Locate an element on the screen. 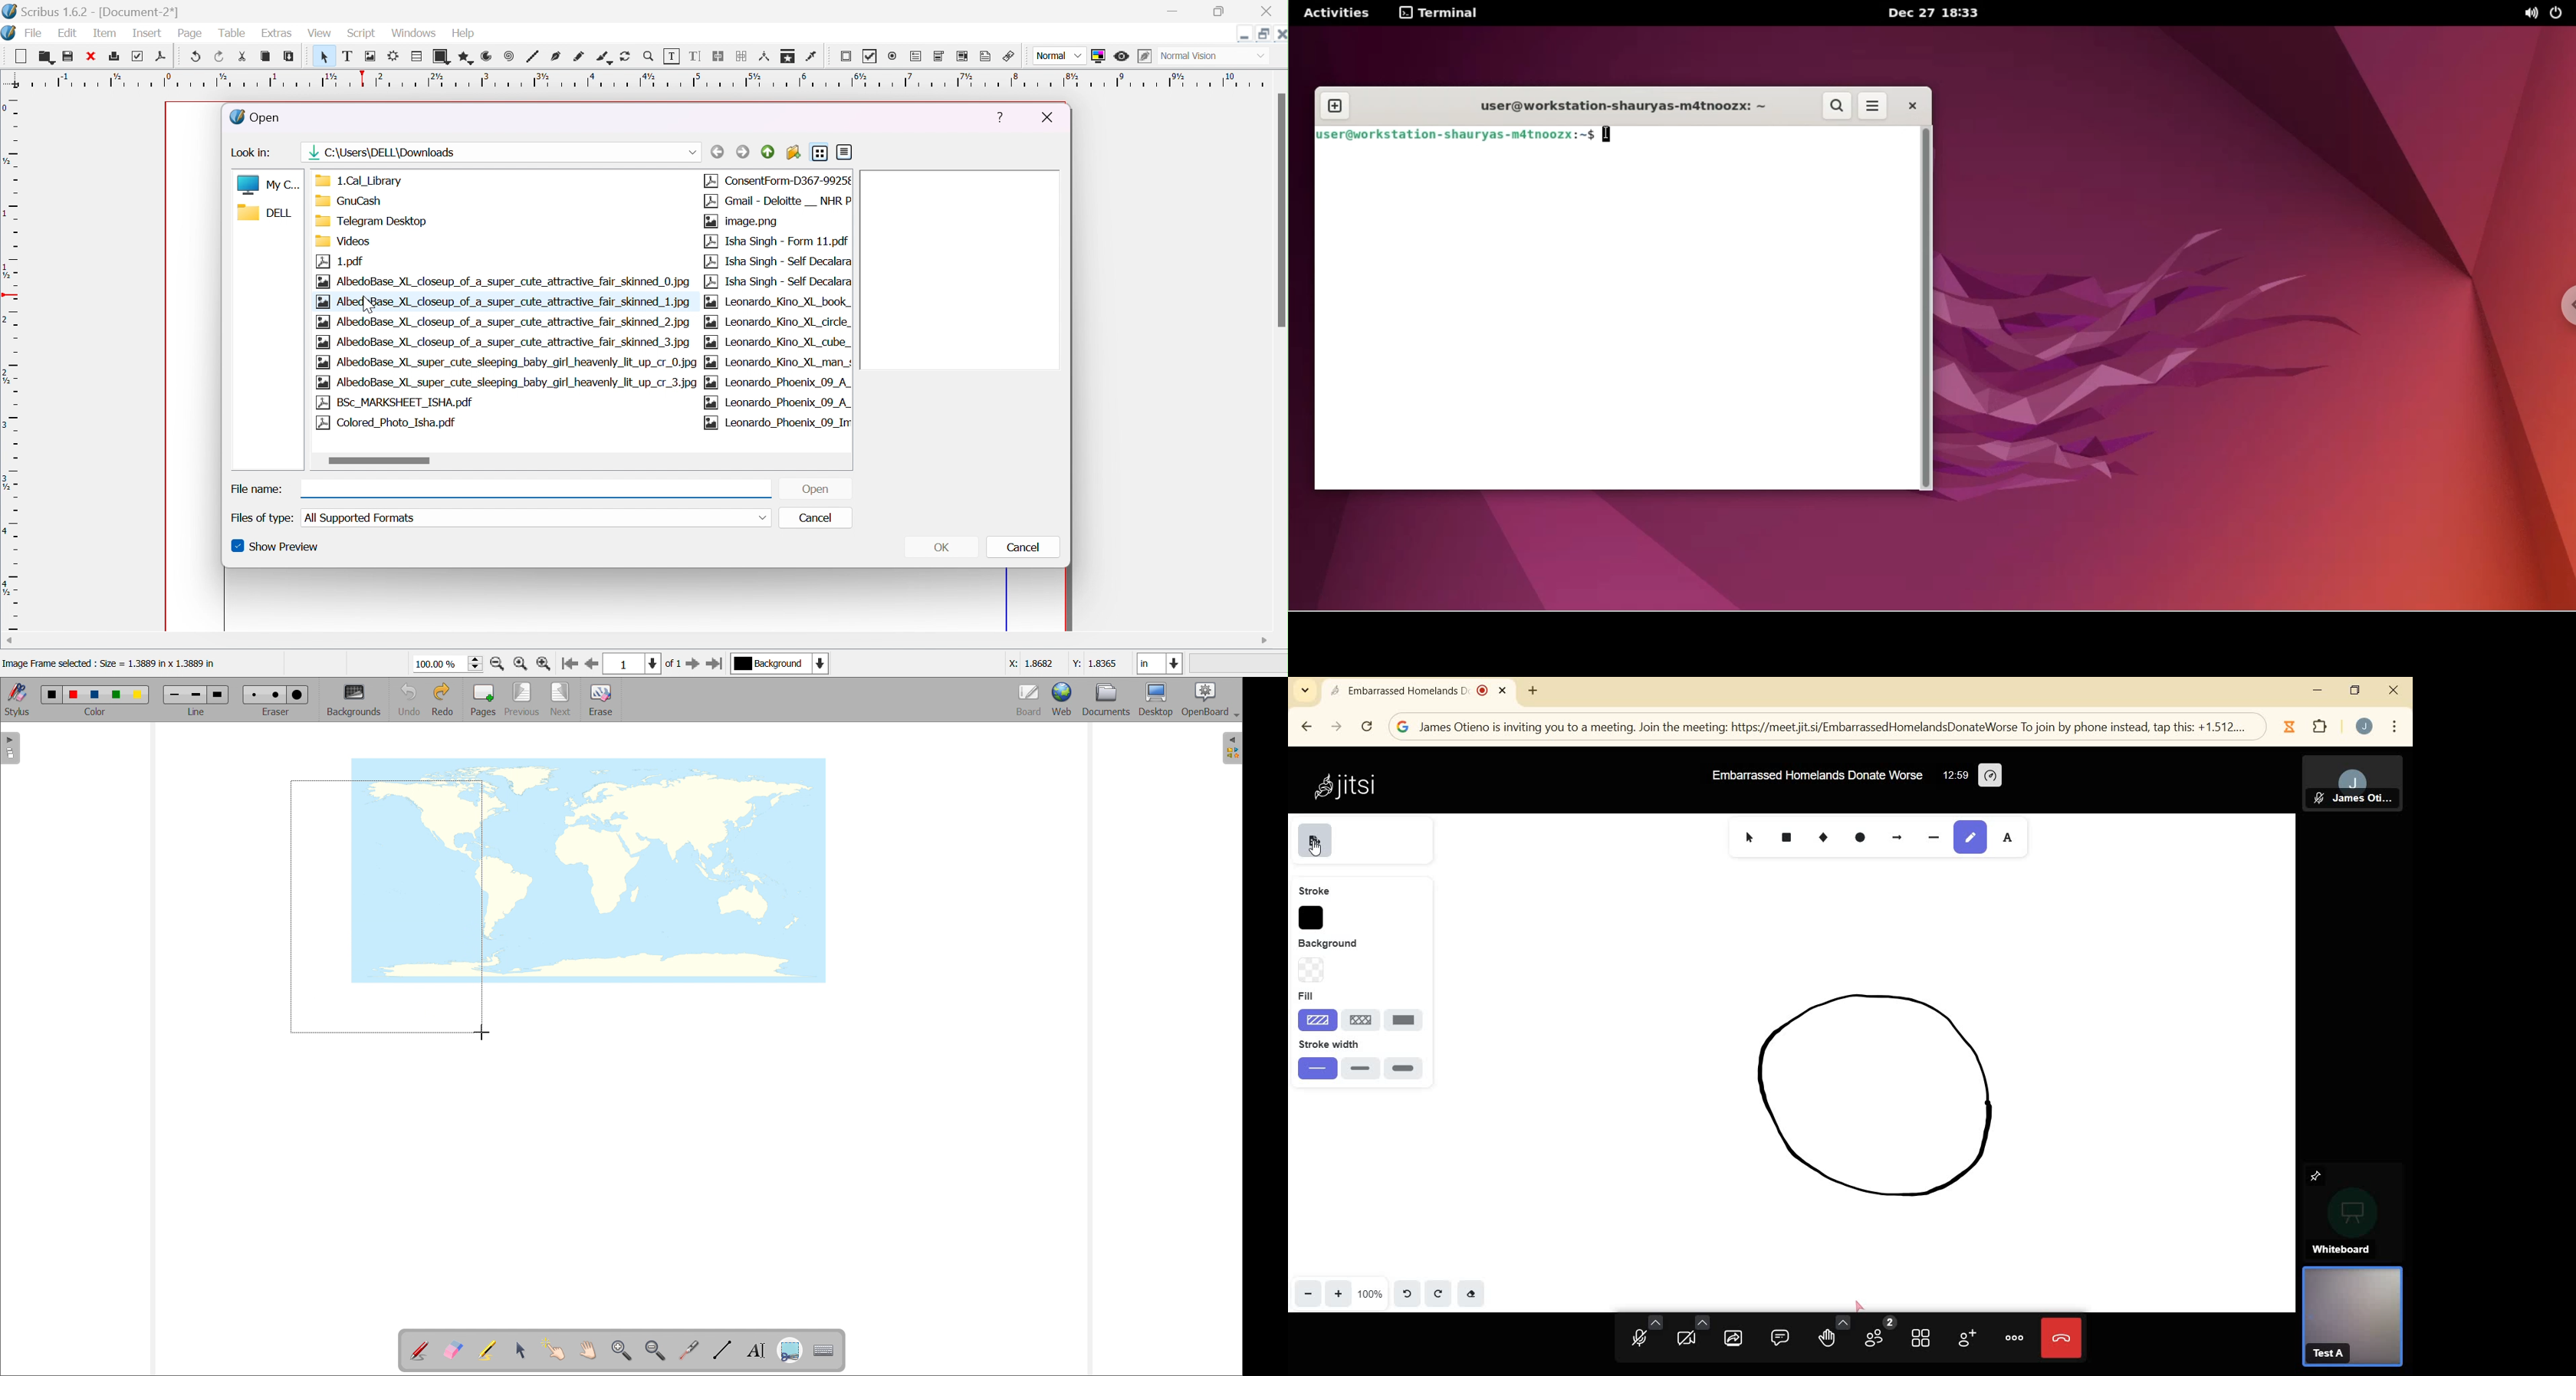 The width and height of the screenshot is (2576, 1400). show preview is located at coordinates (274, 546).